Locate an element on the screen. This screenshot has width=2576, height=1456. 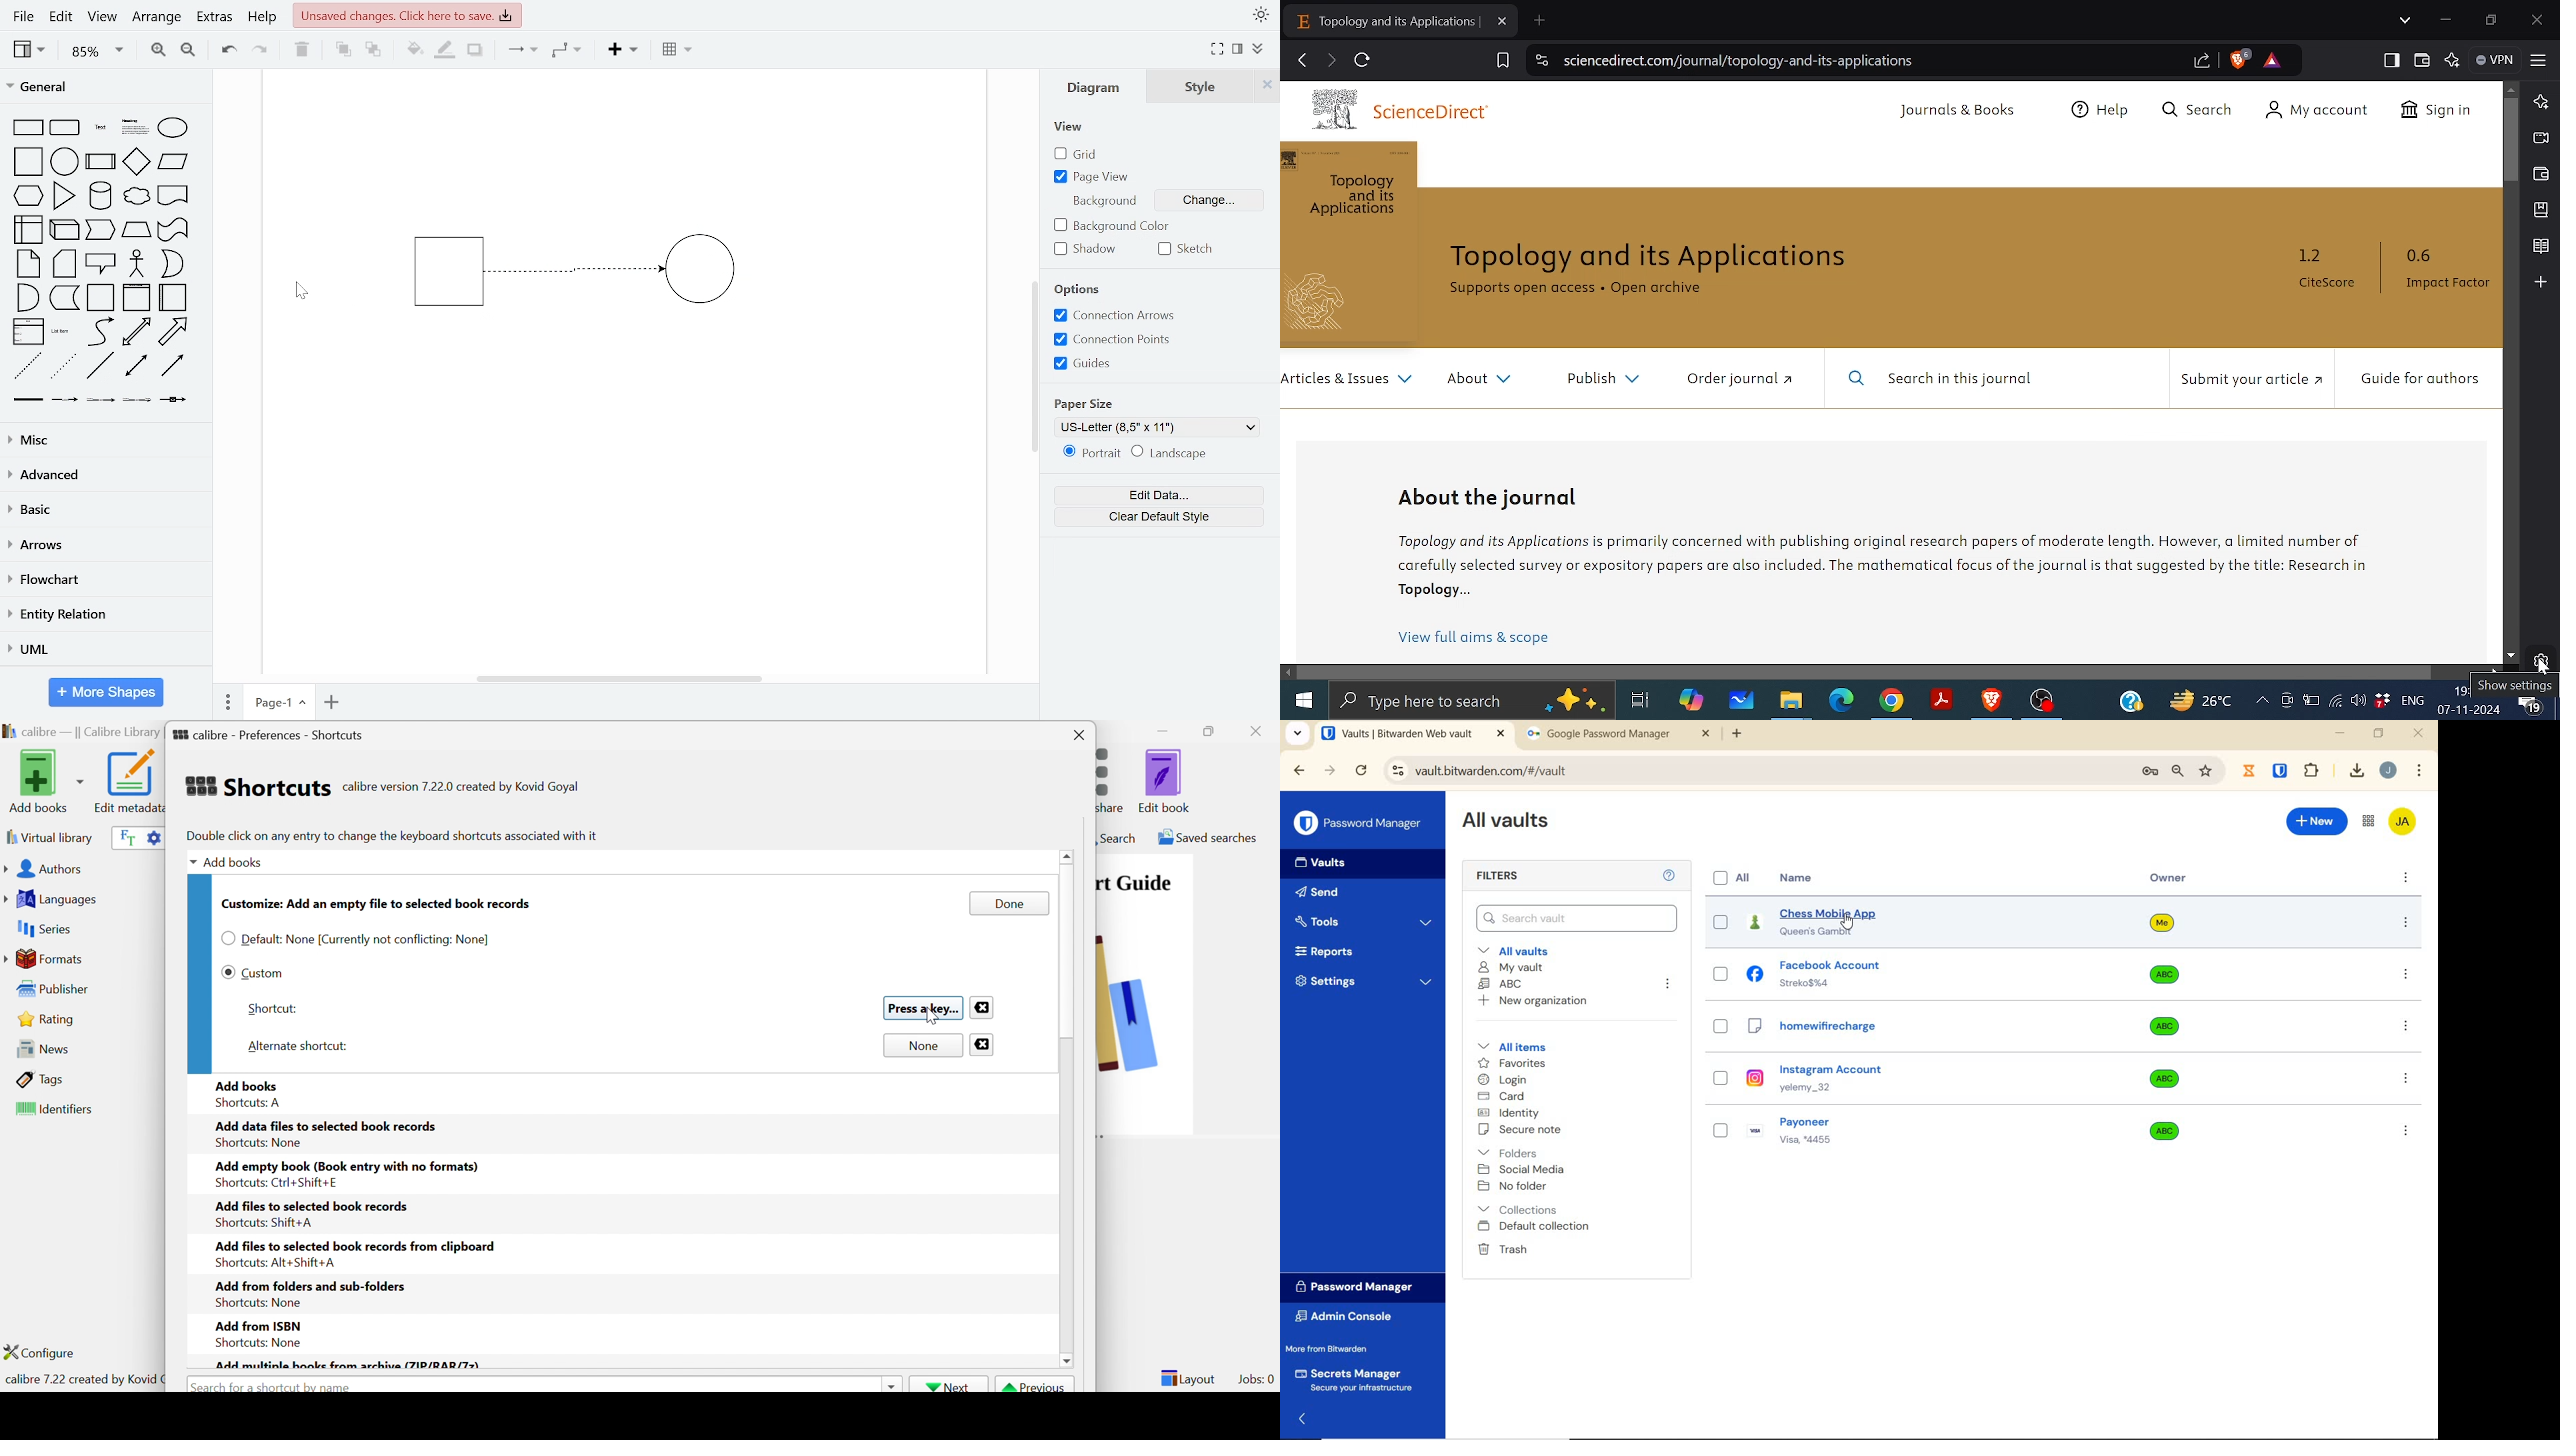
note is located at coordinates (30, 263).